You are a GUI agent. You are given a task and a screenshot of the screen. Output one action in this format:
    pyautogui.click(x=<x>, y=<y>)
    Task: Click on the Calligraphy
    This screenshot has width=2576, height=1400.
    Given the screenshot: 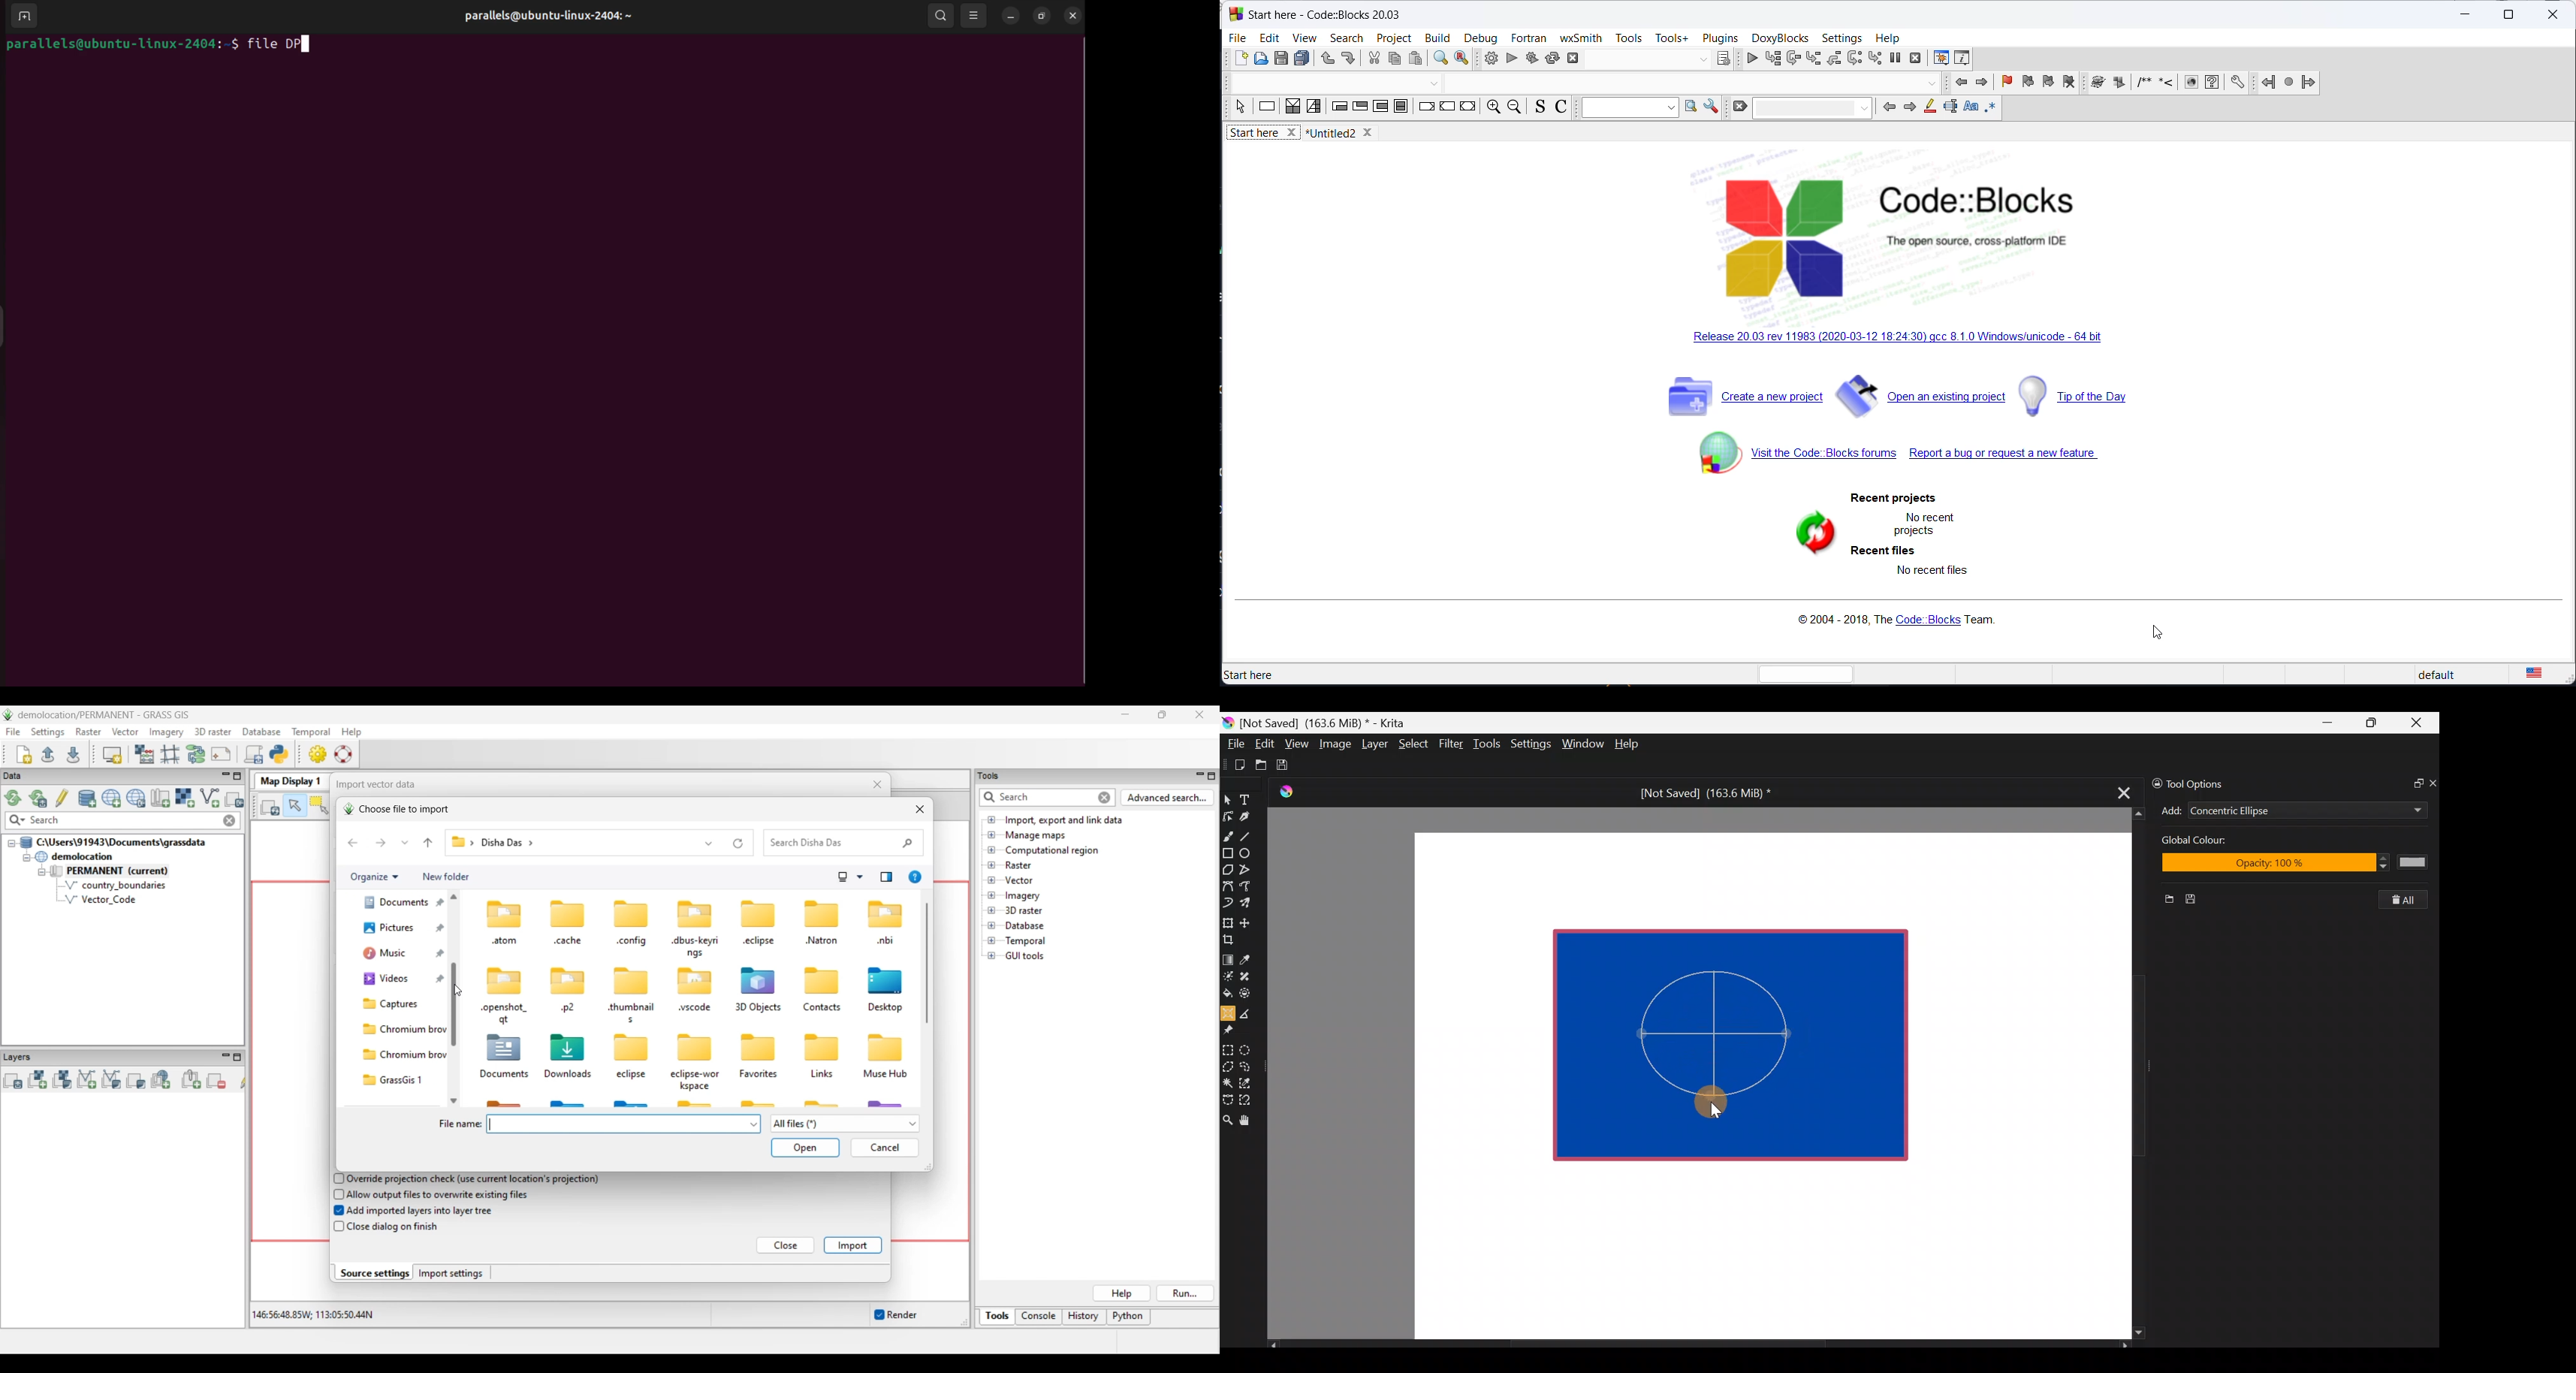 What is the action you would take?
    pyautogui.click(x=1254, y=819)
    